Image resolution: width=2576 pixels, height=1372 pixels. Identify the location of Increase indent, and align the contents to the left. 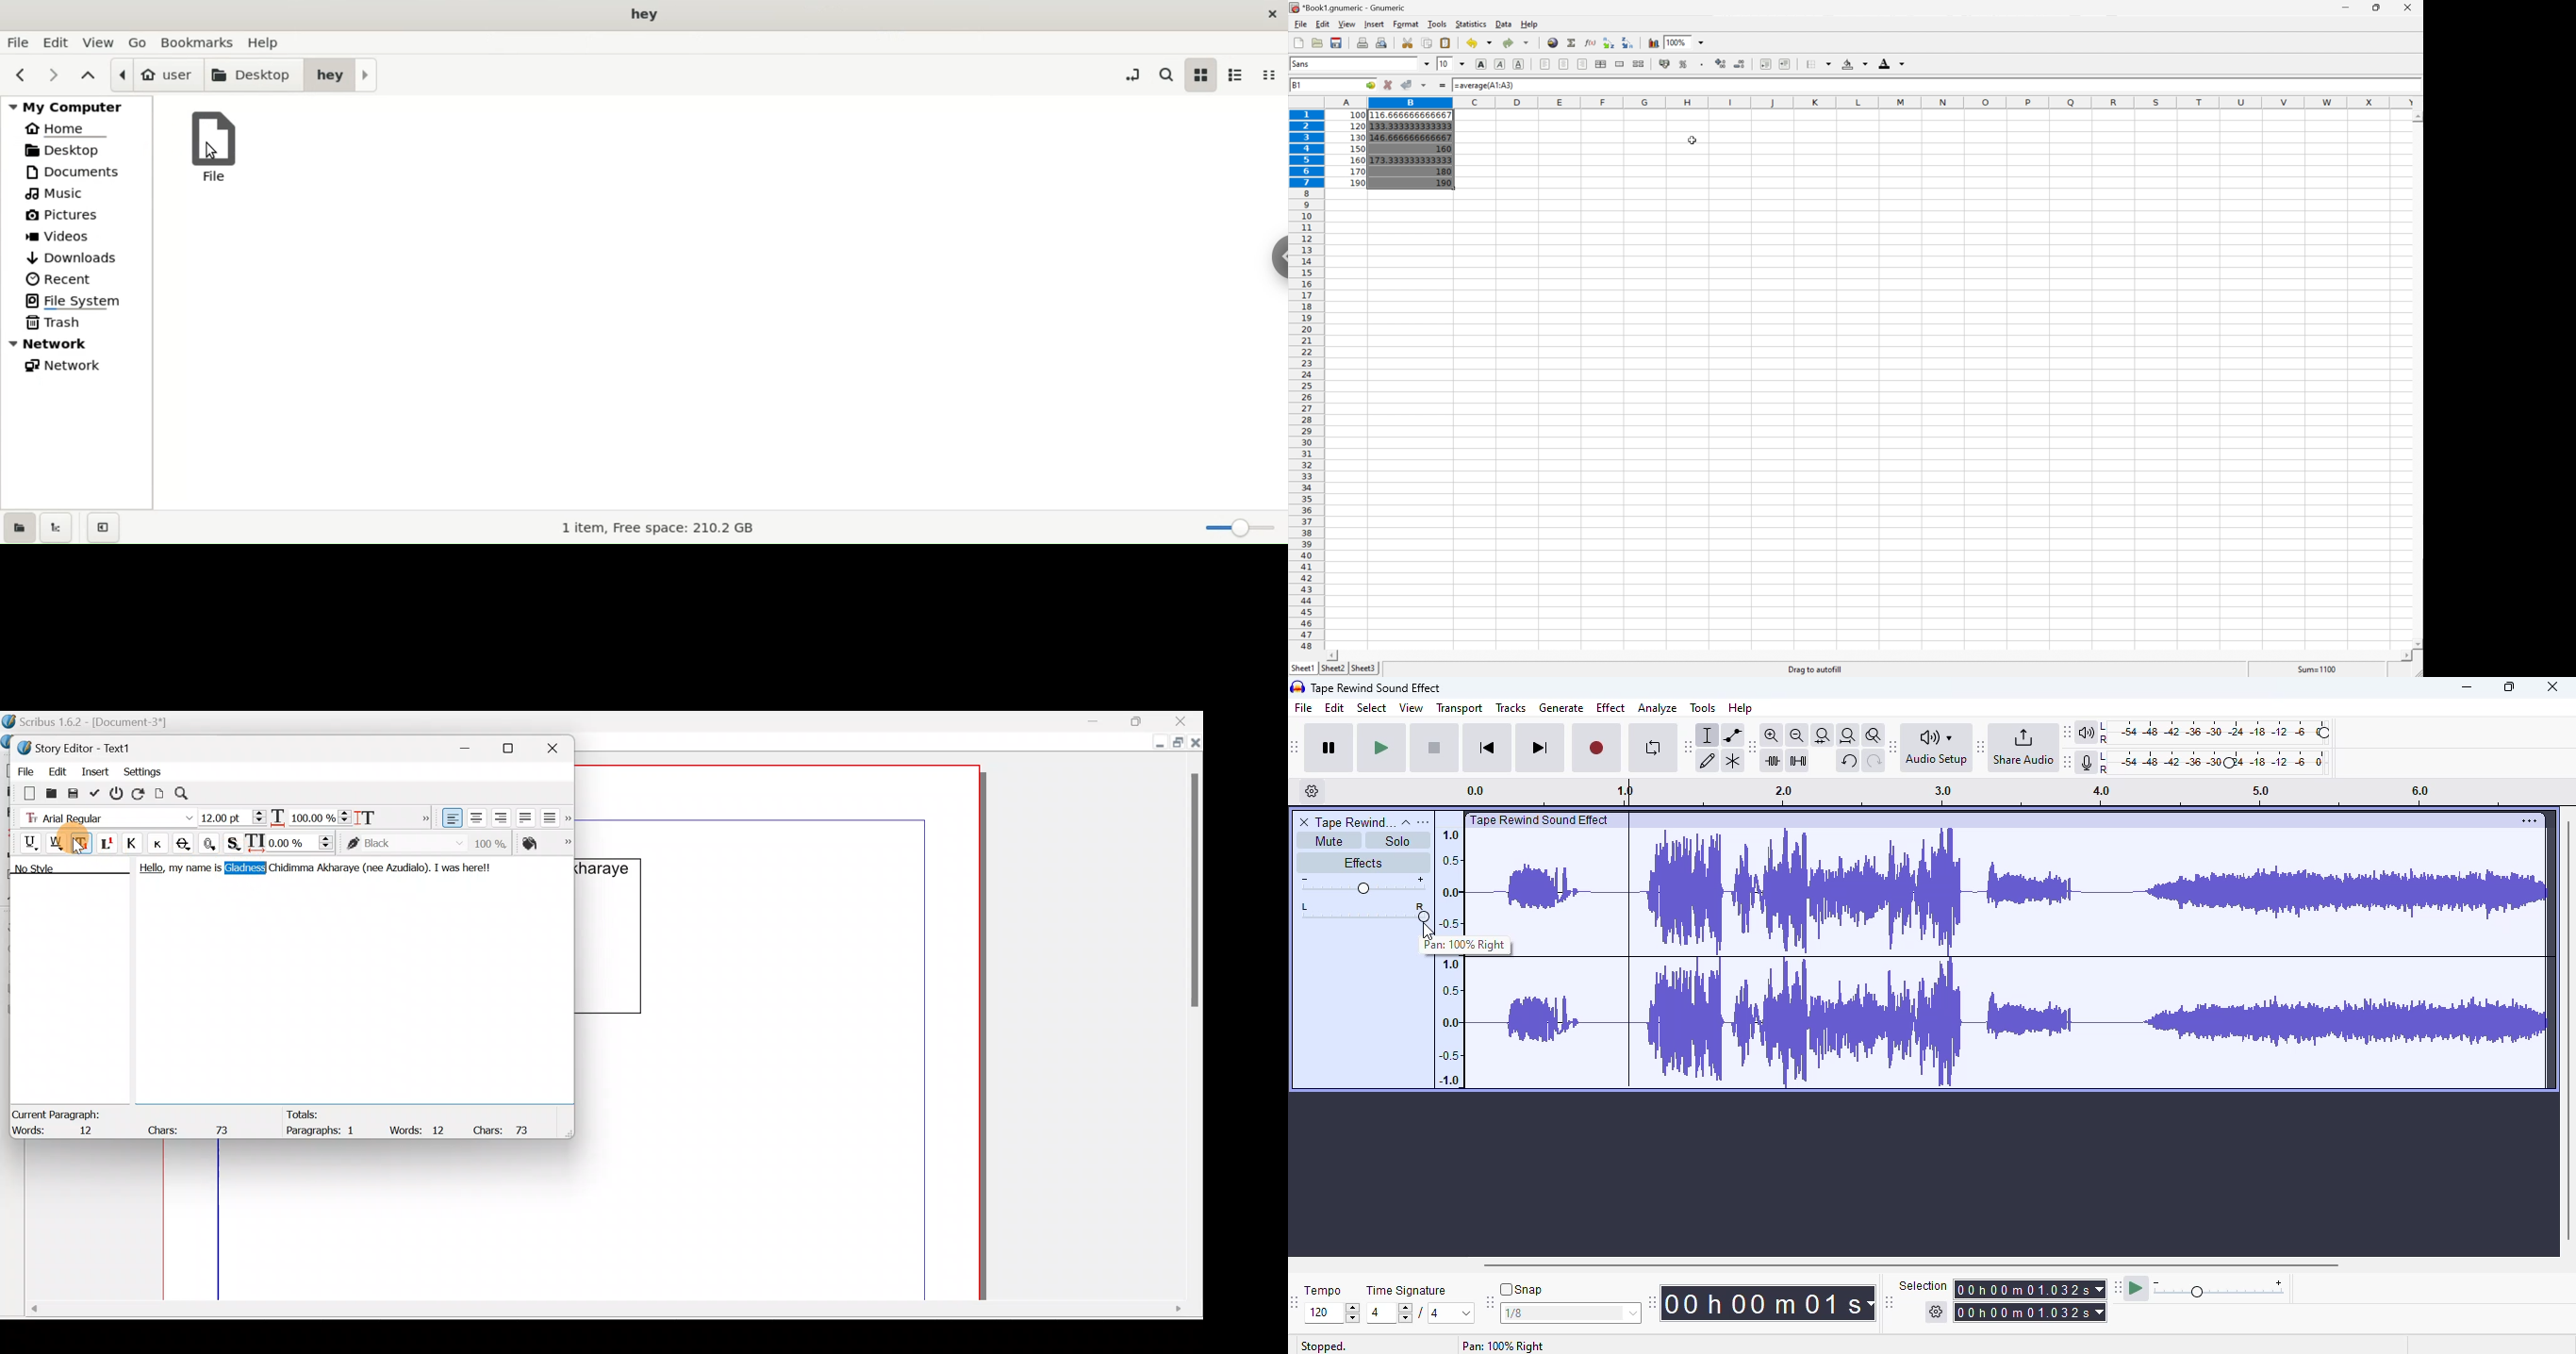
(1787, 65).